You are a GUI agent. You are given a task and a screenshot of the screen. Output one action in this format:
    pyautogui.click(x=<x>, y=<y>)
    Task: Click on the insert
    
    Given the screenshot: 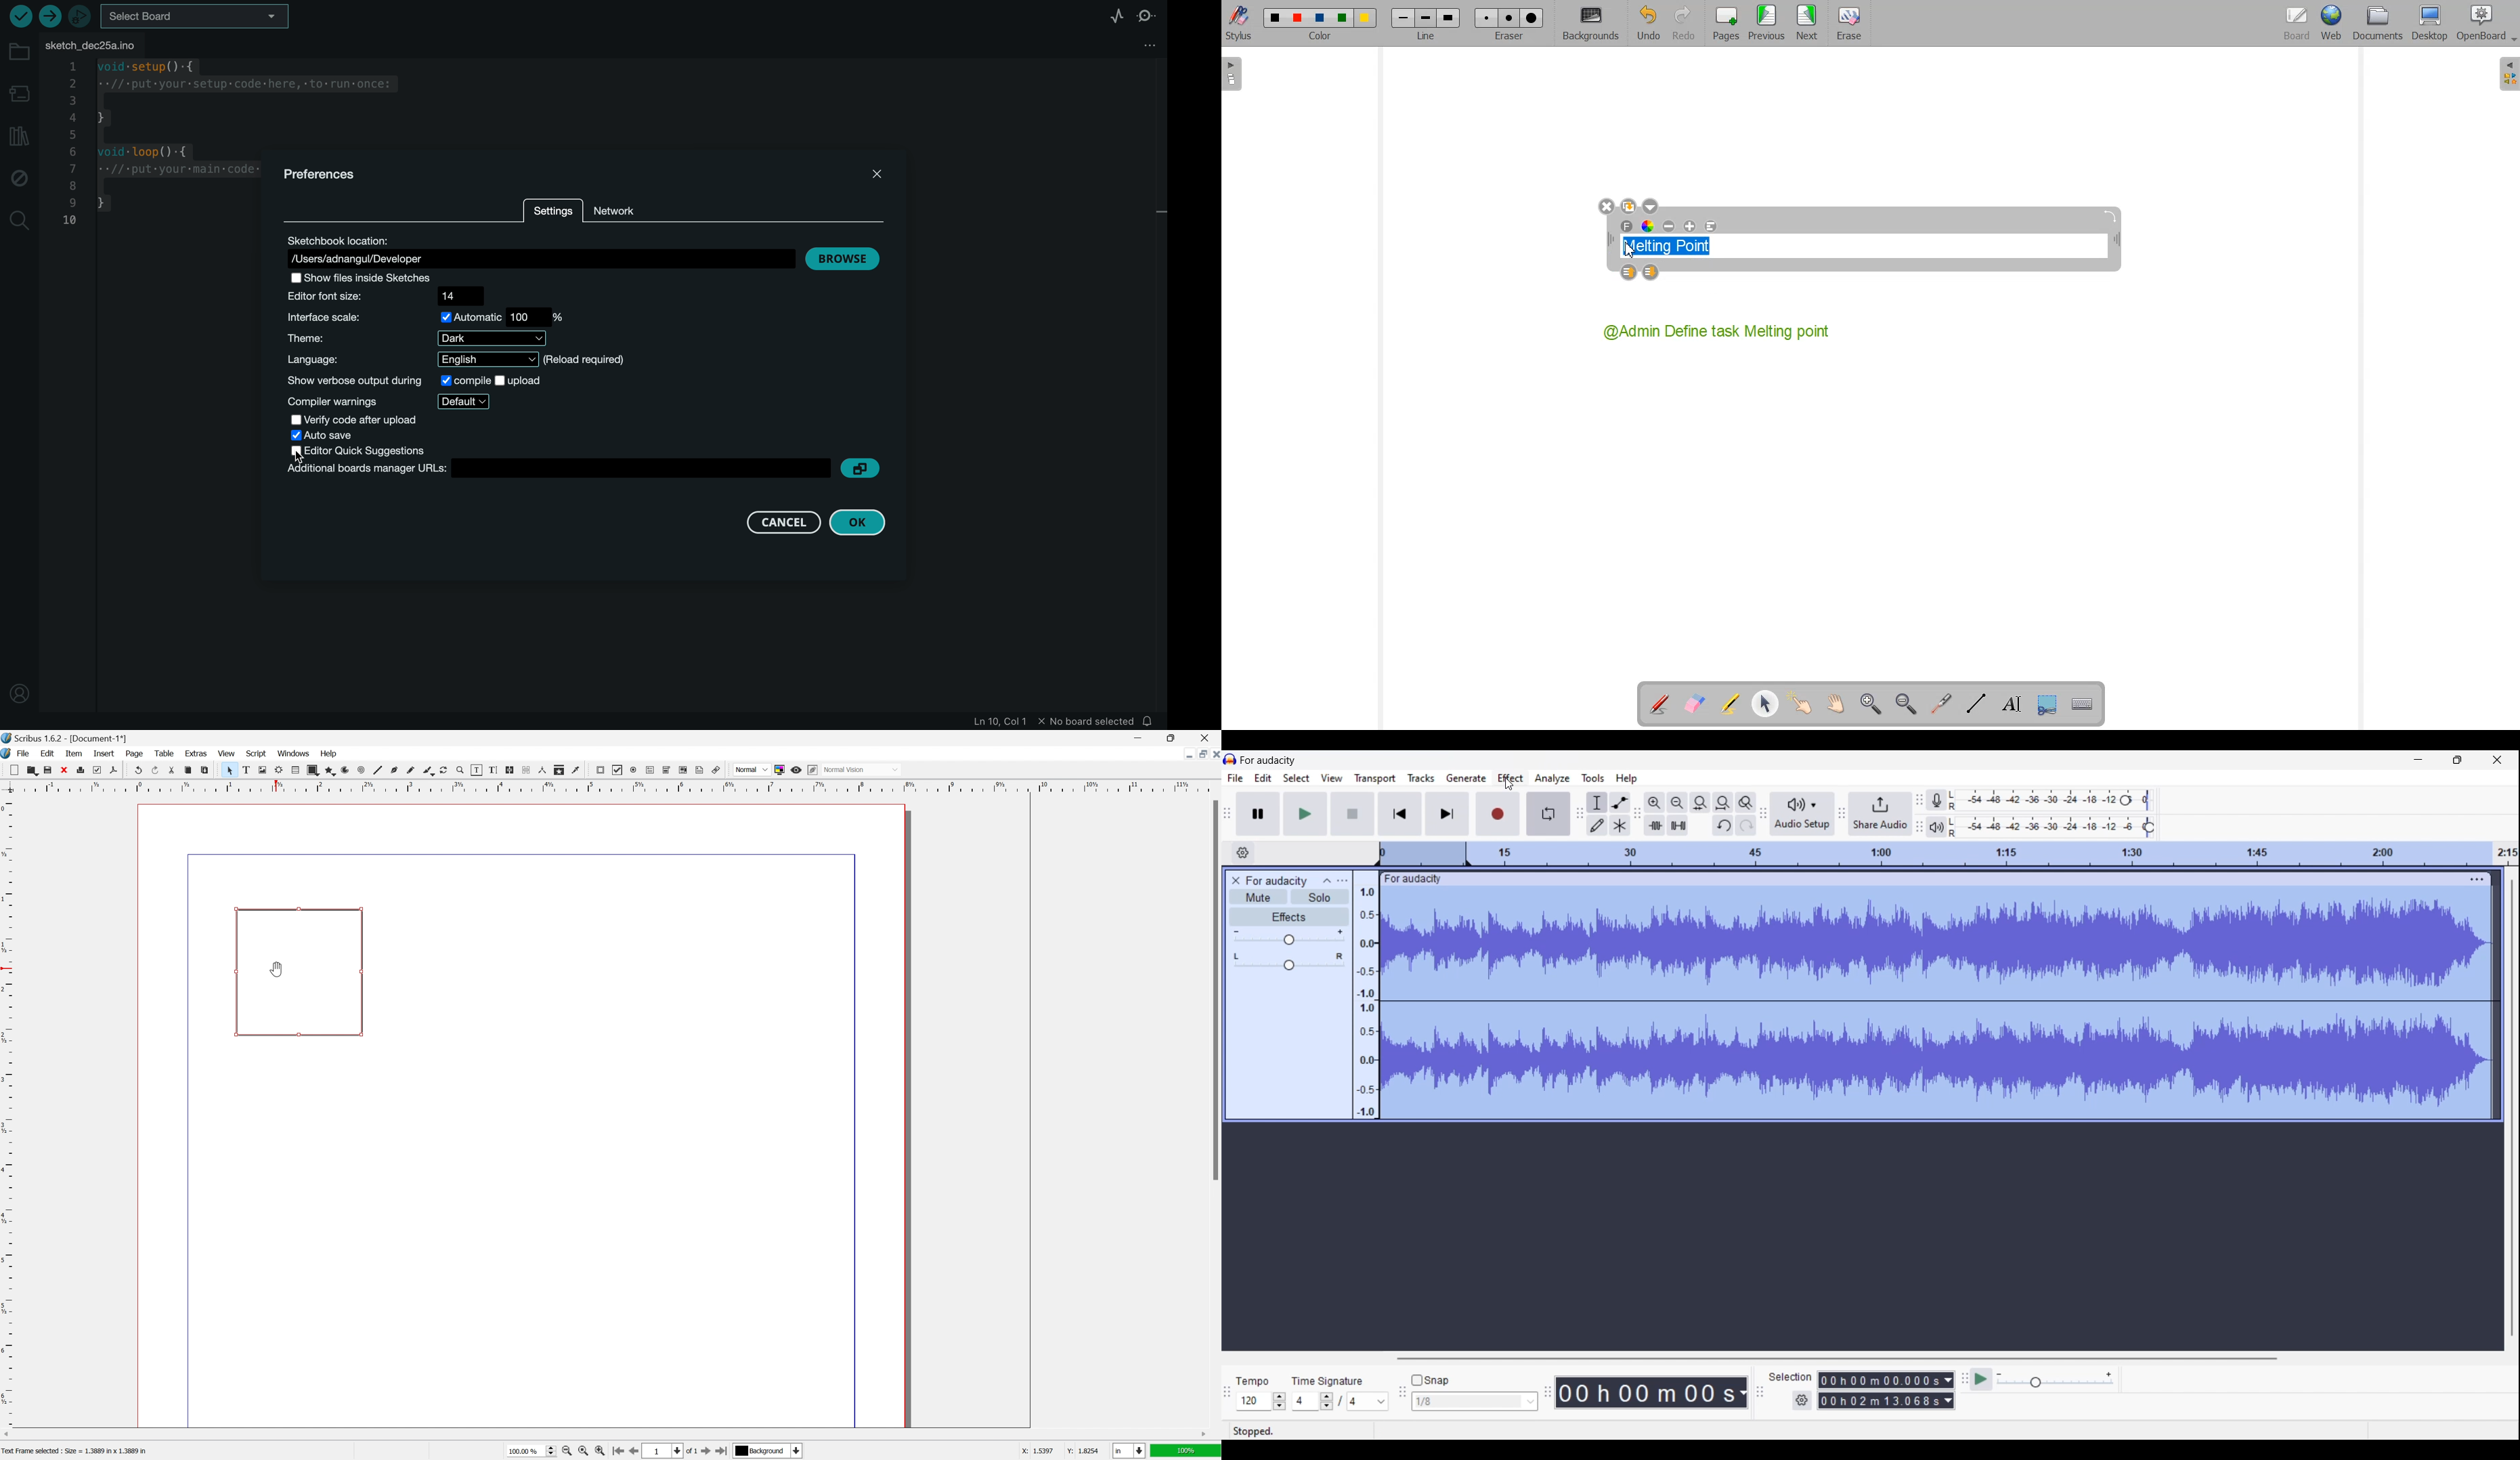 What is the action you would take?
    pyautogui.click(x=104, y=752)
    